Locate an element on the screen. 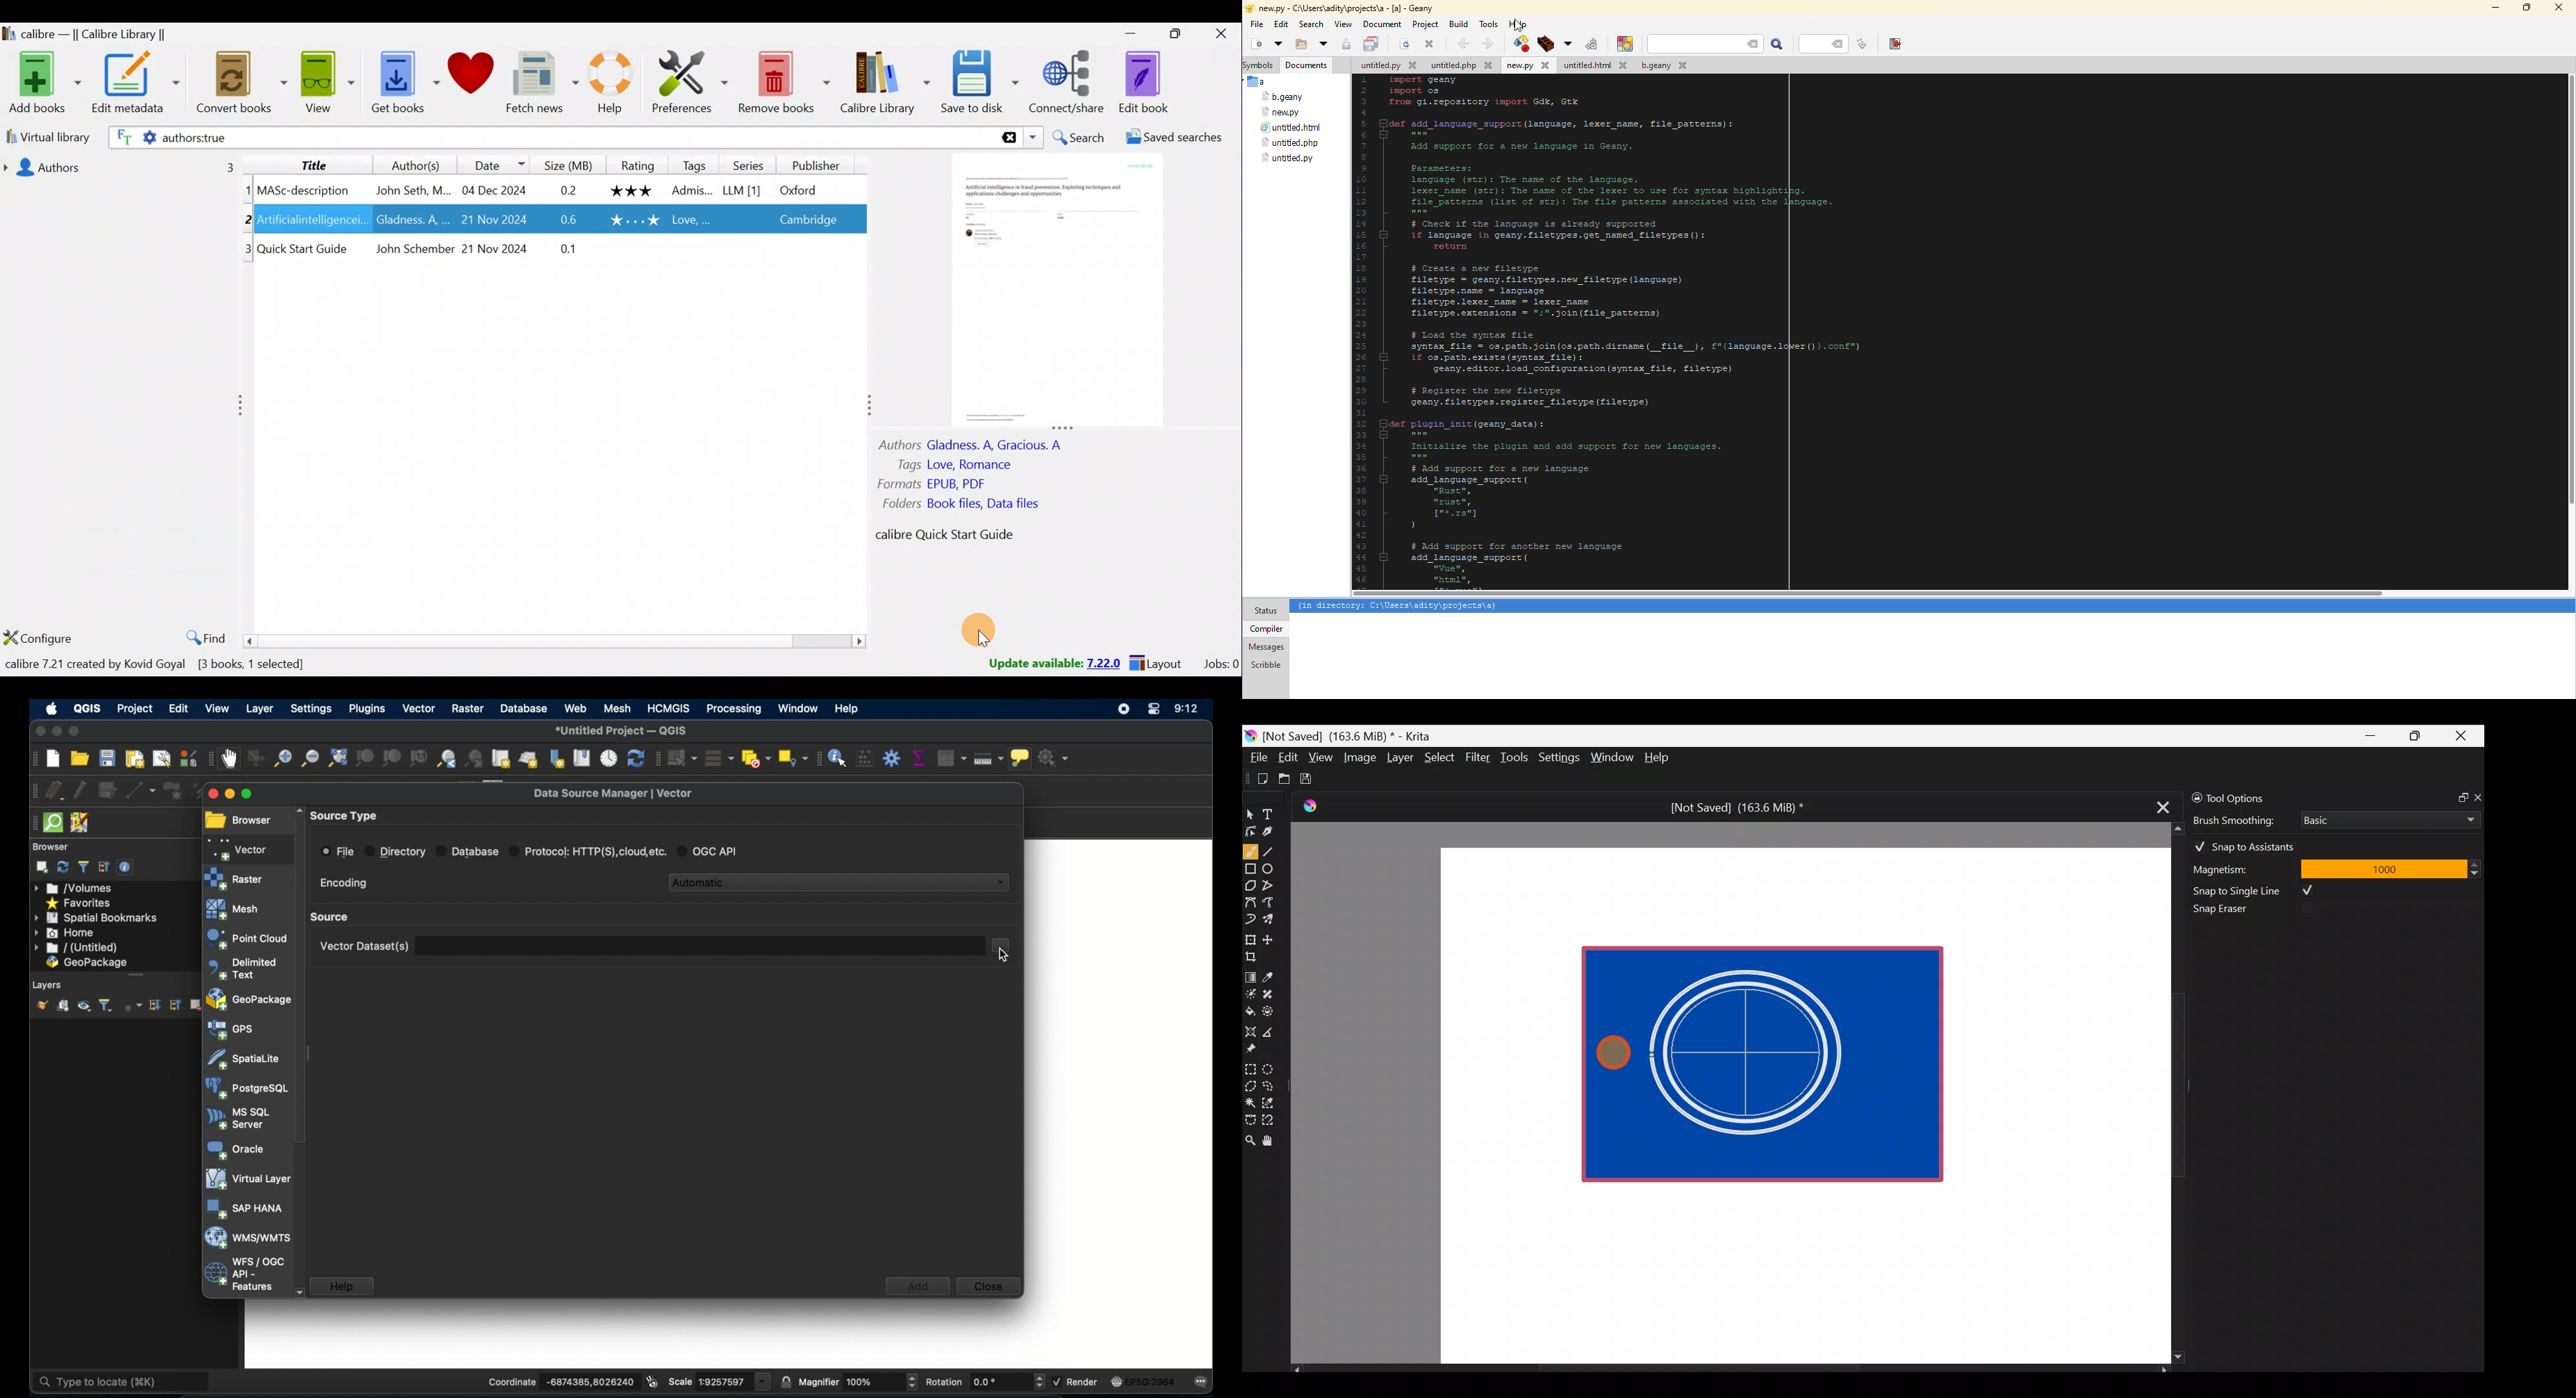 The height and width of the screenshot is (1400, 2576). select features by area or single click is located at coordinates (683, 757).